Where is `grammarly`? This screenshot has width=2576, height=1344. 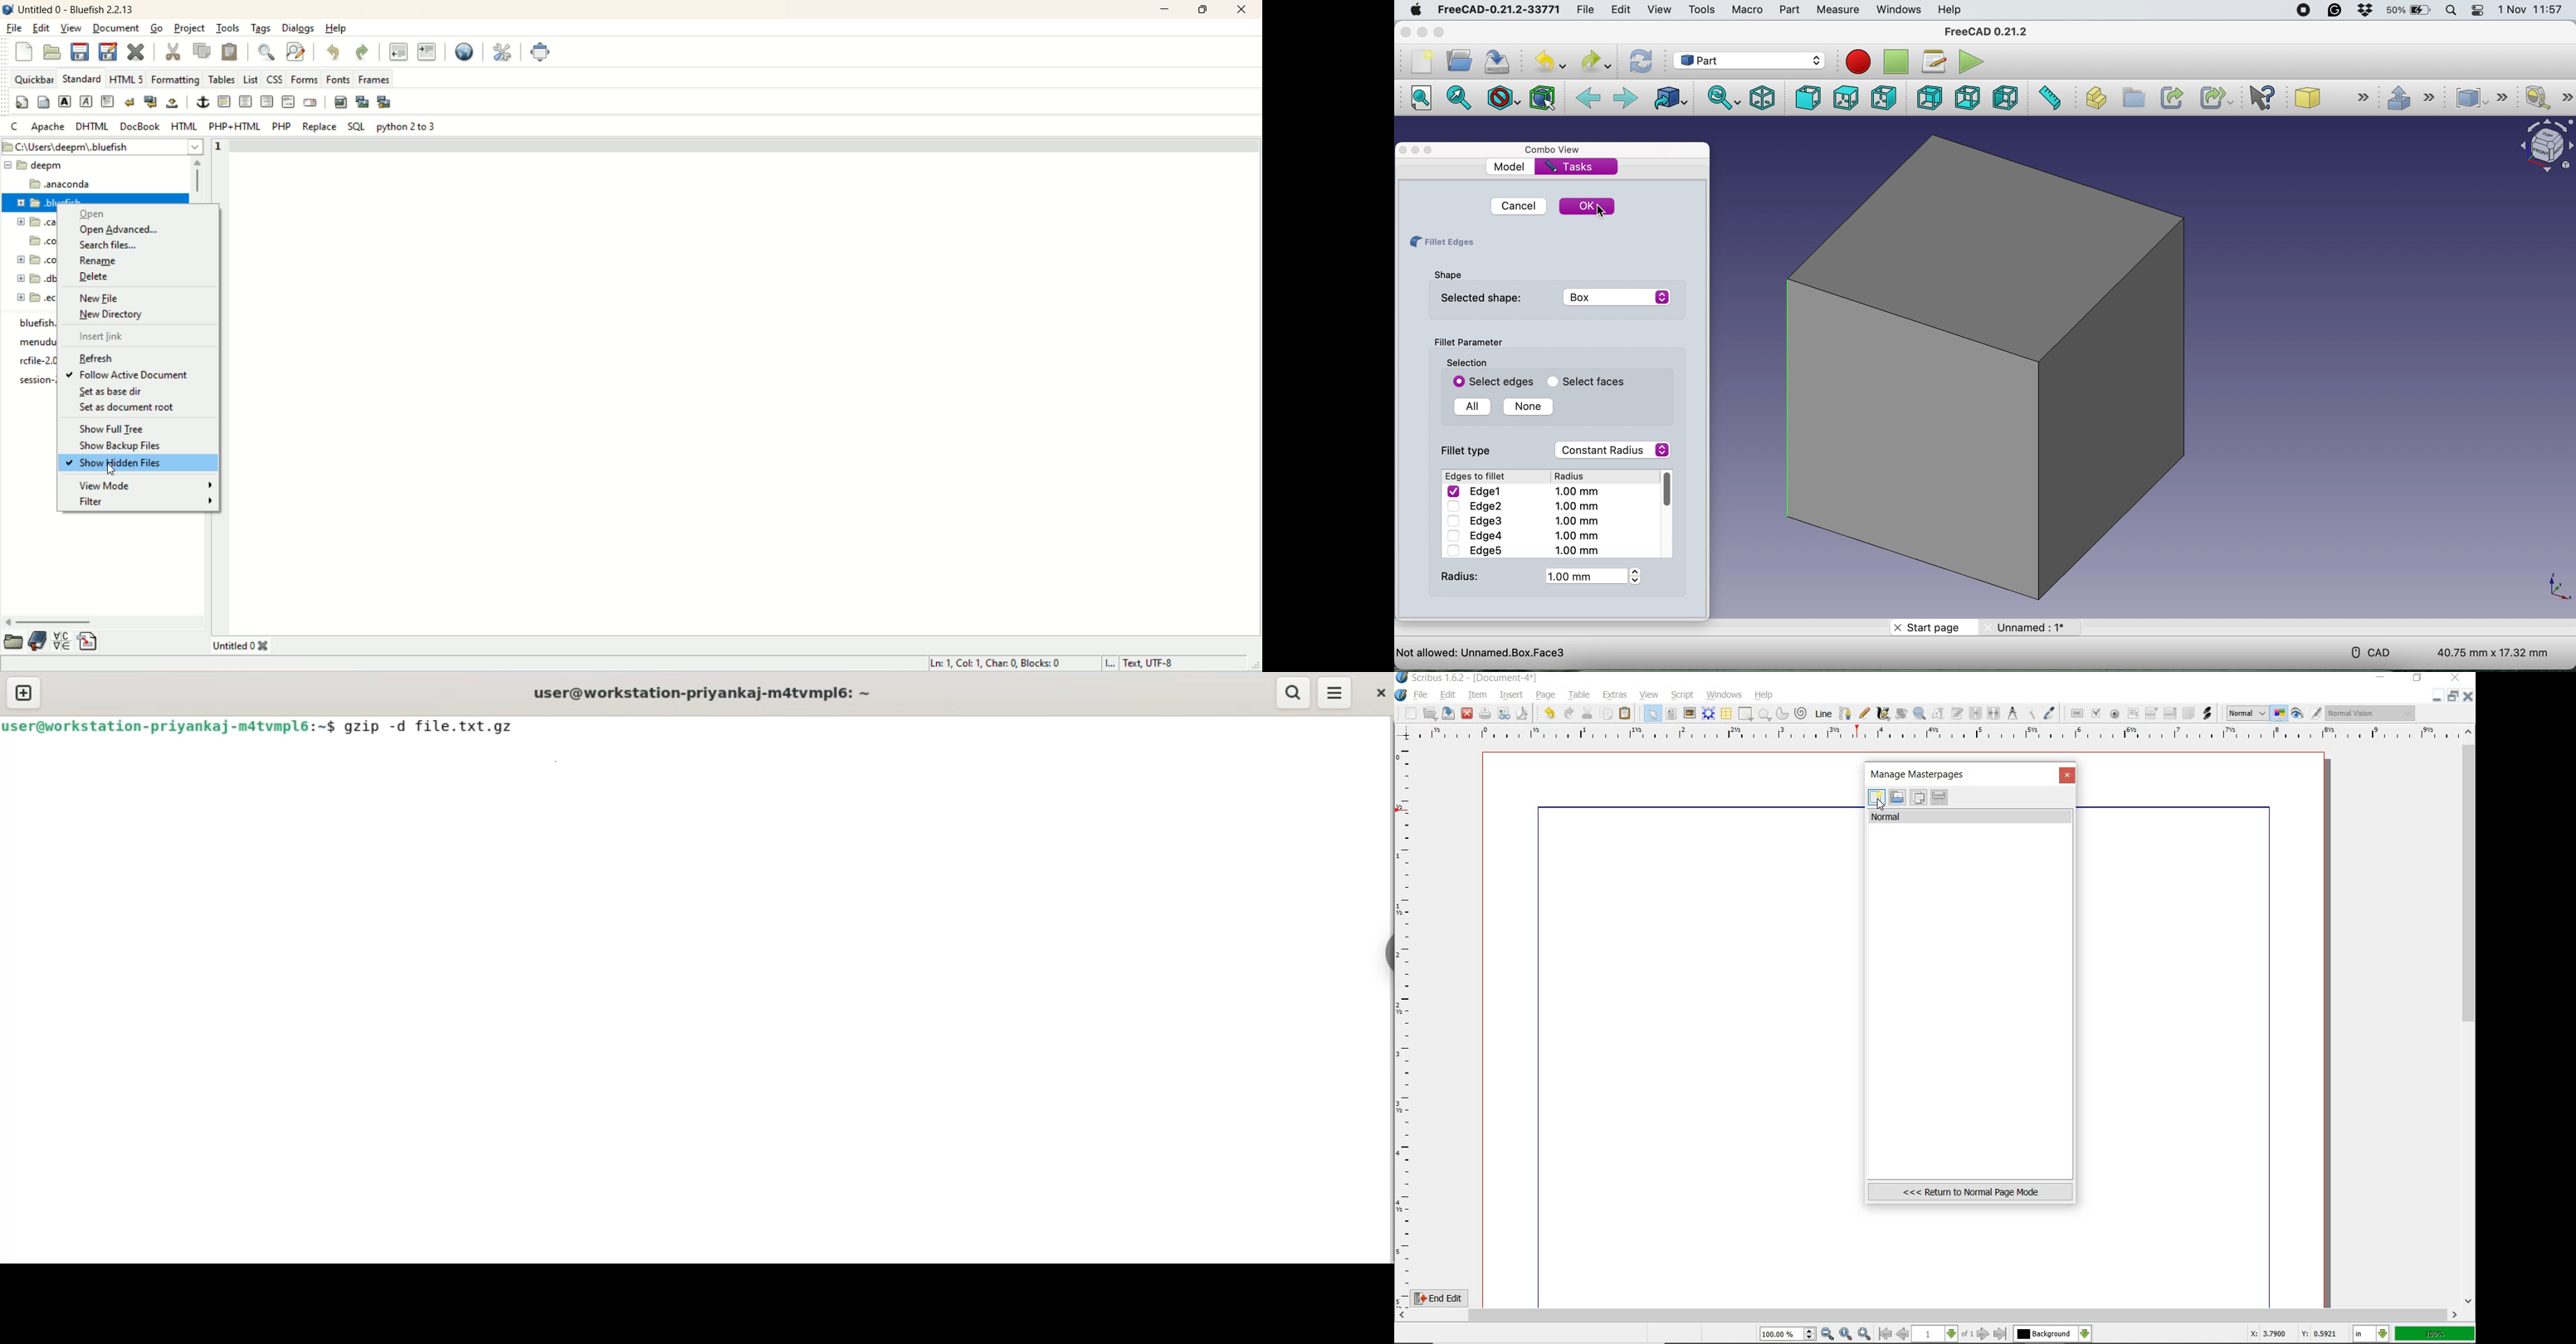 grammarly is located at coordinates (2338, 11).